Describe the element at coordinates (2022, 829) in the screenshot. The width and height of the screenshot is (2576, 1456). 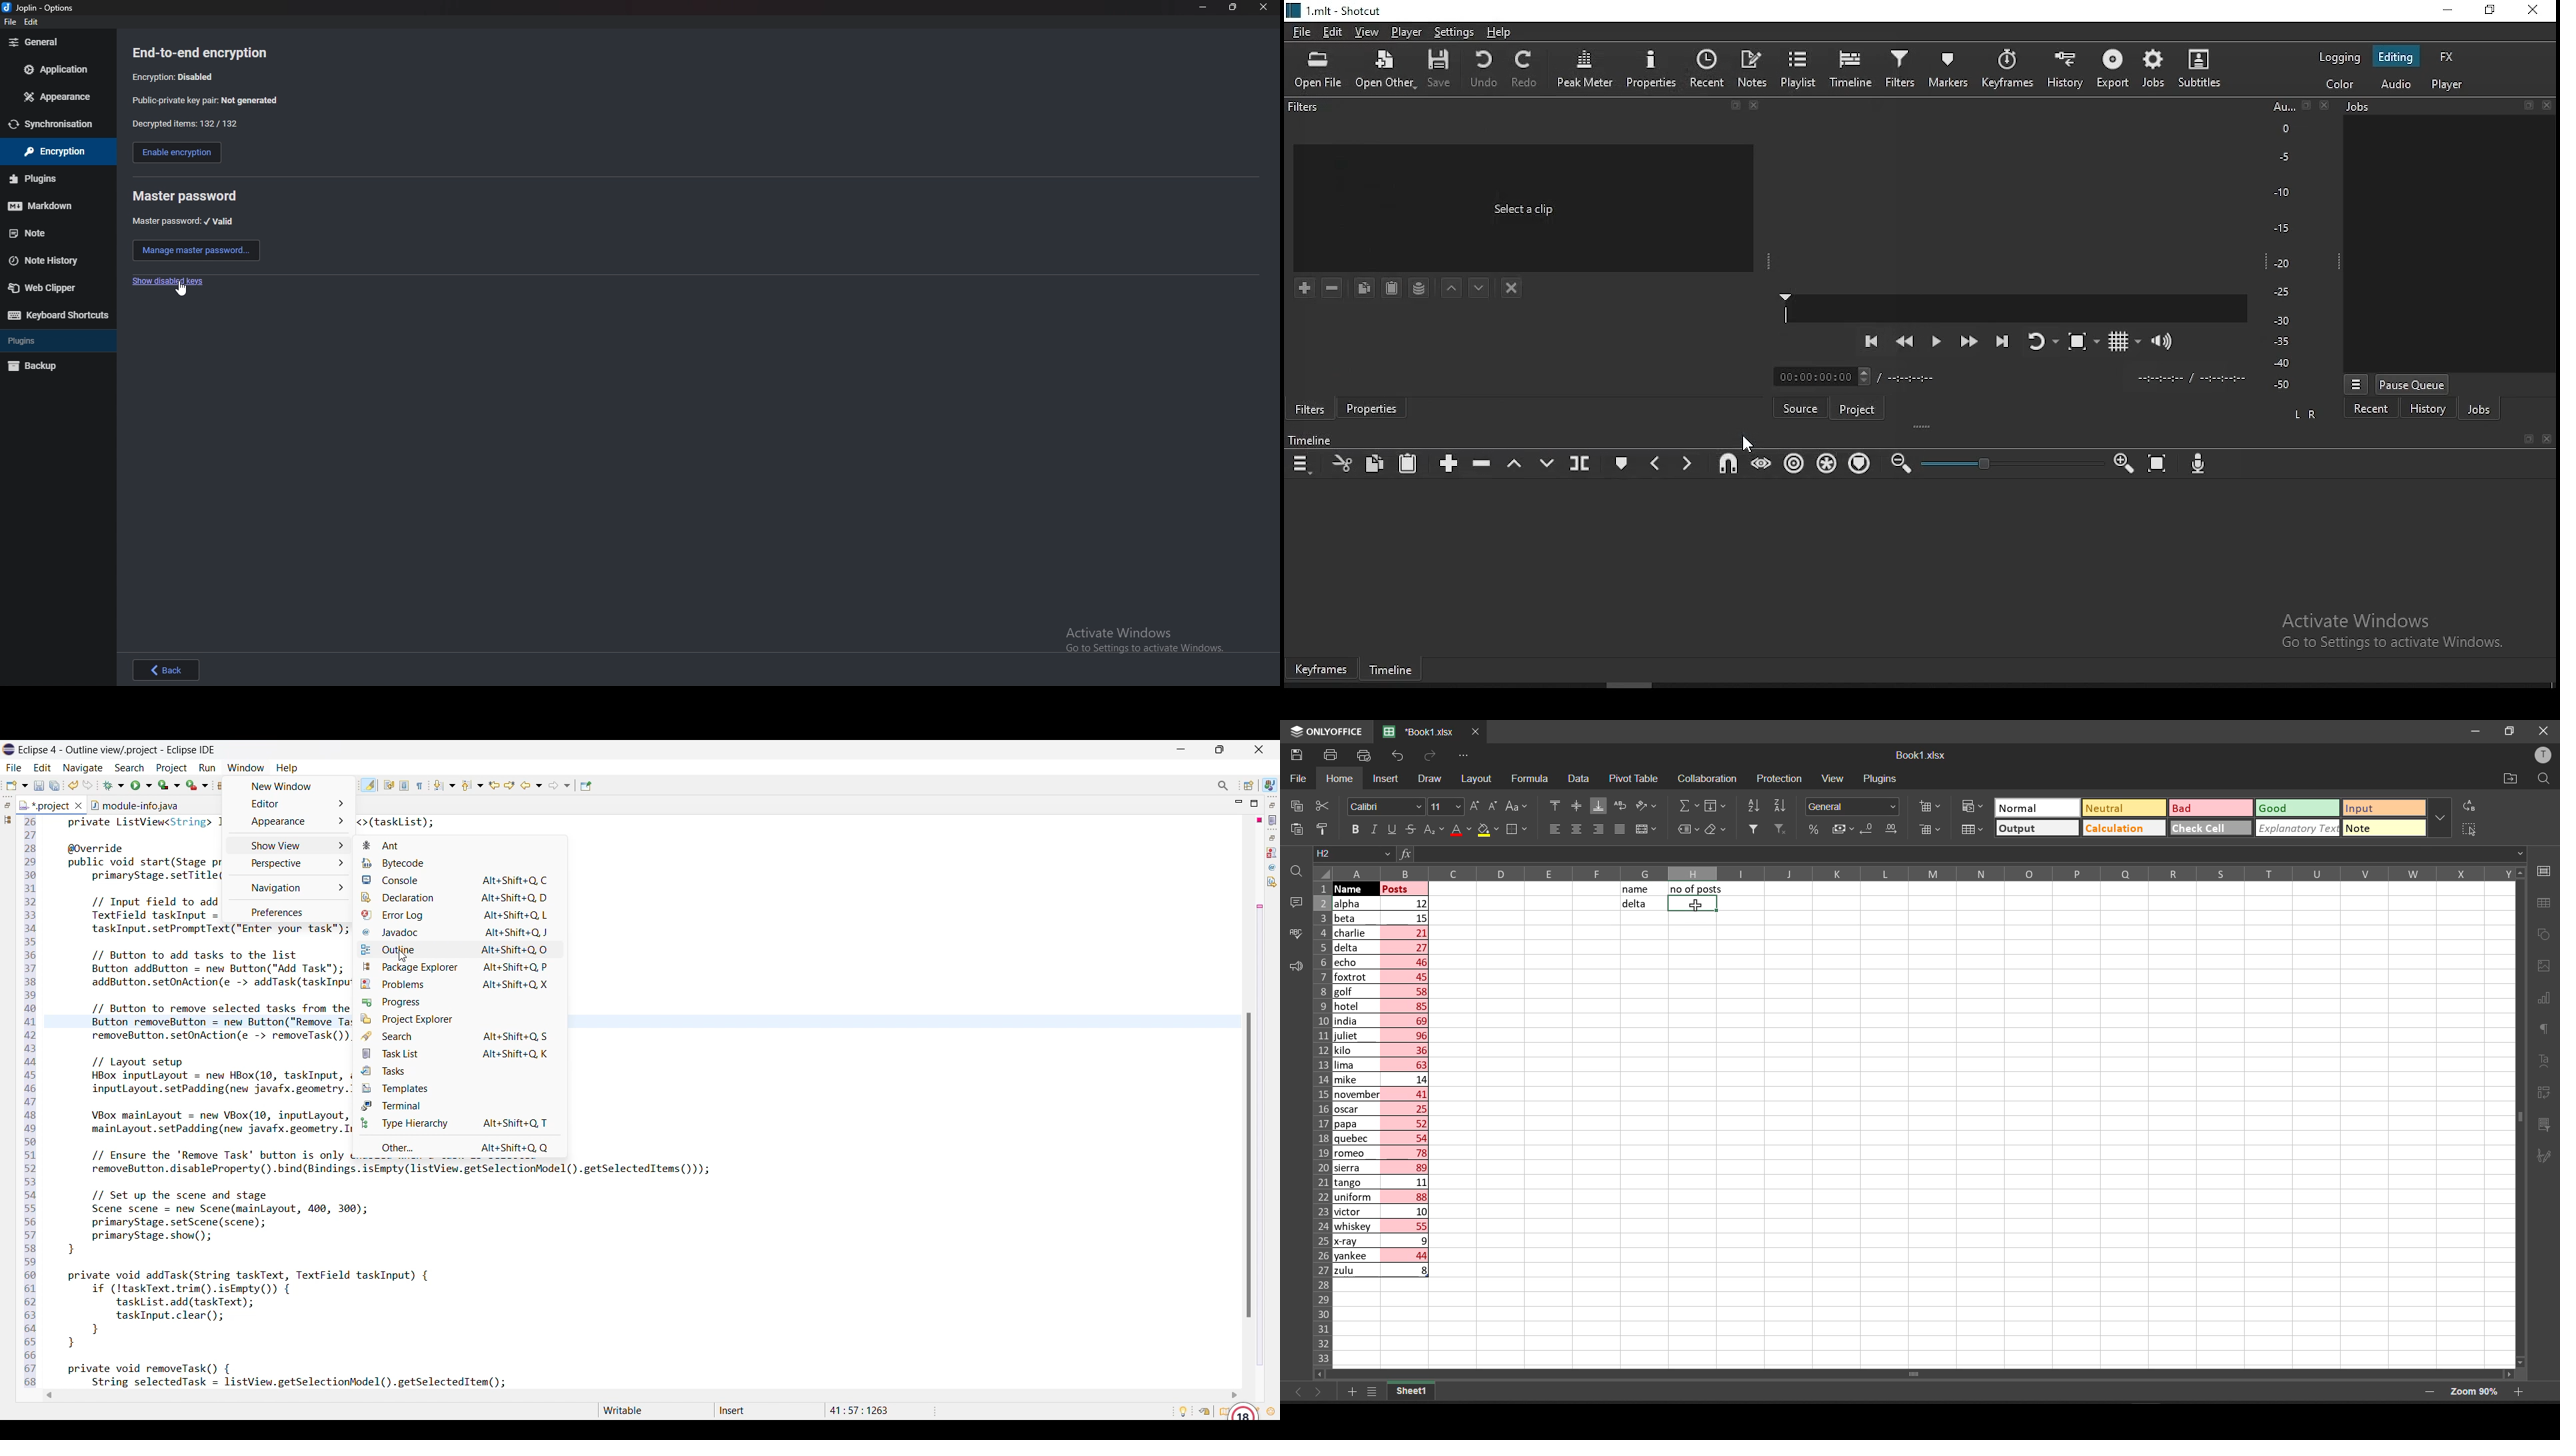
I see `output` at that location.